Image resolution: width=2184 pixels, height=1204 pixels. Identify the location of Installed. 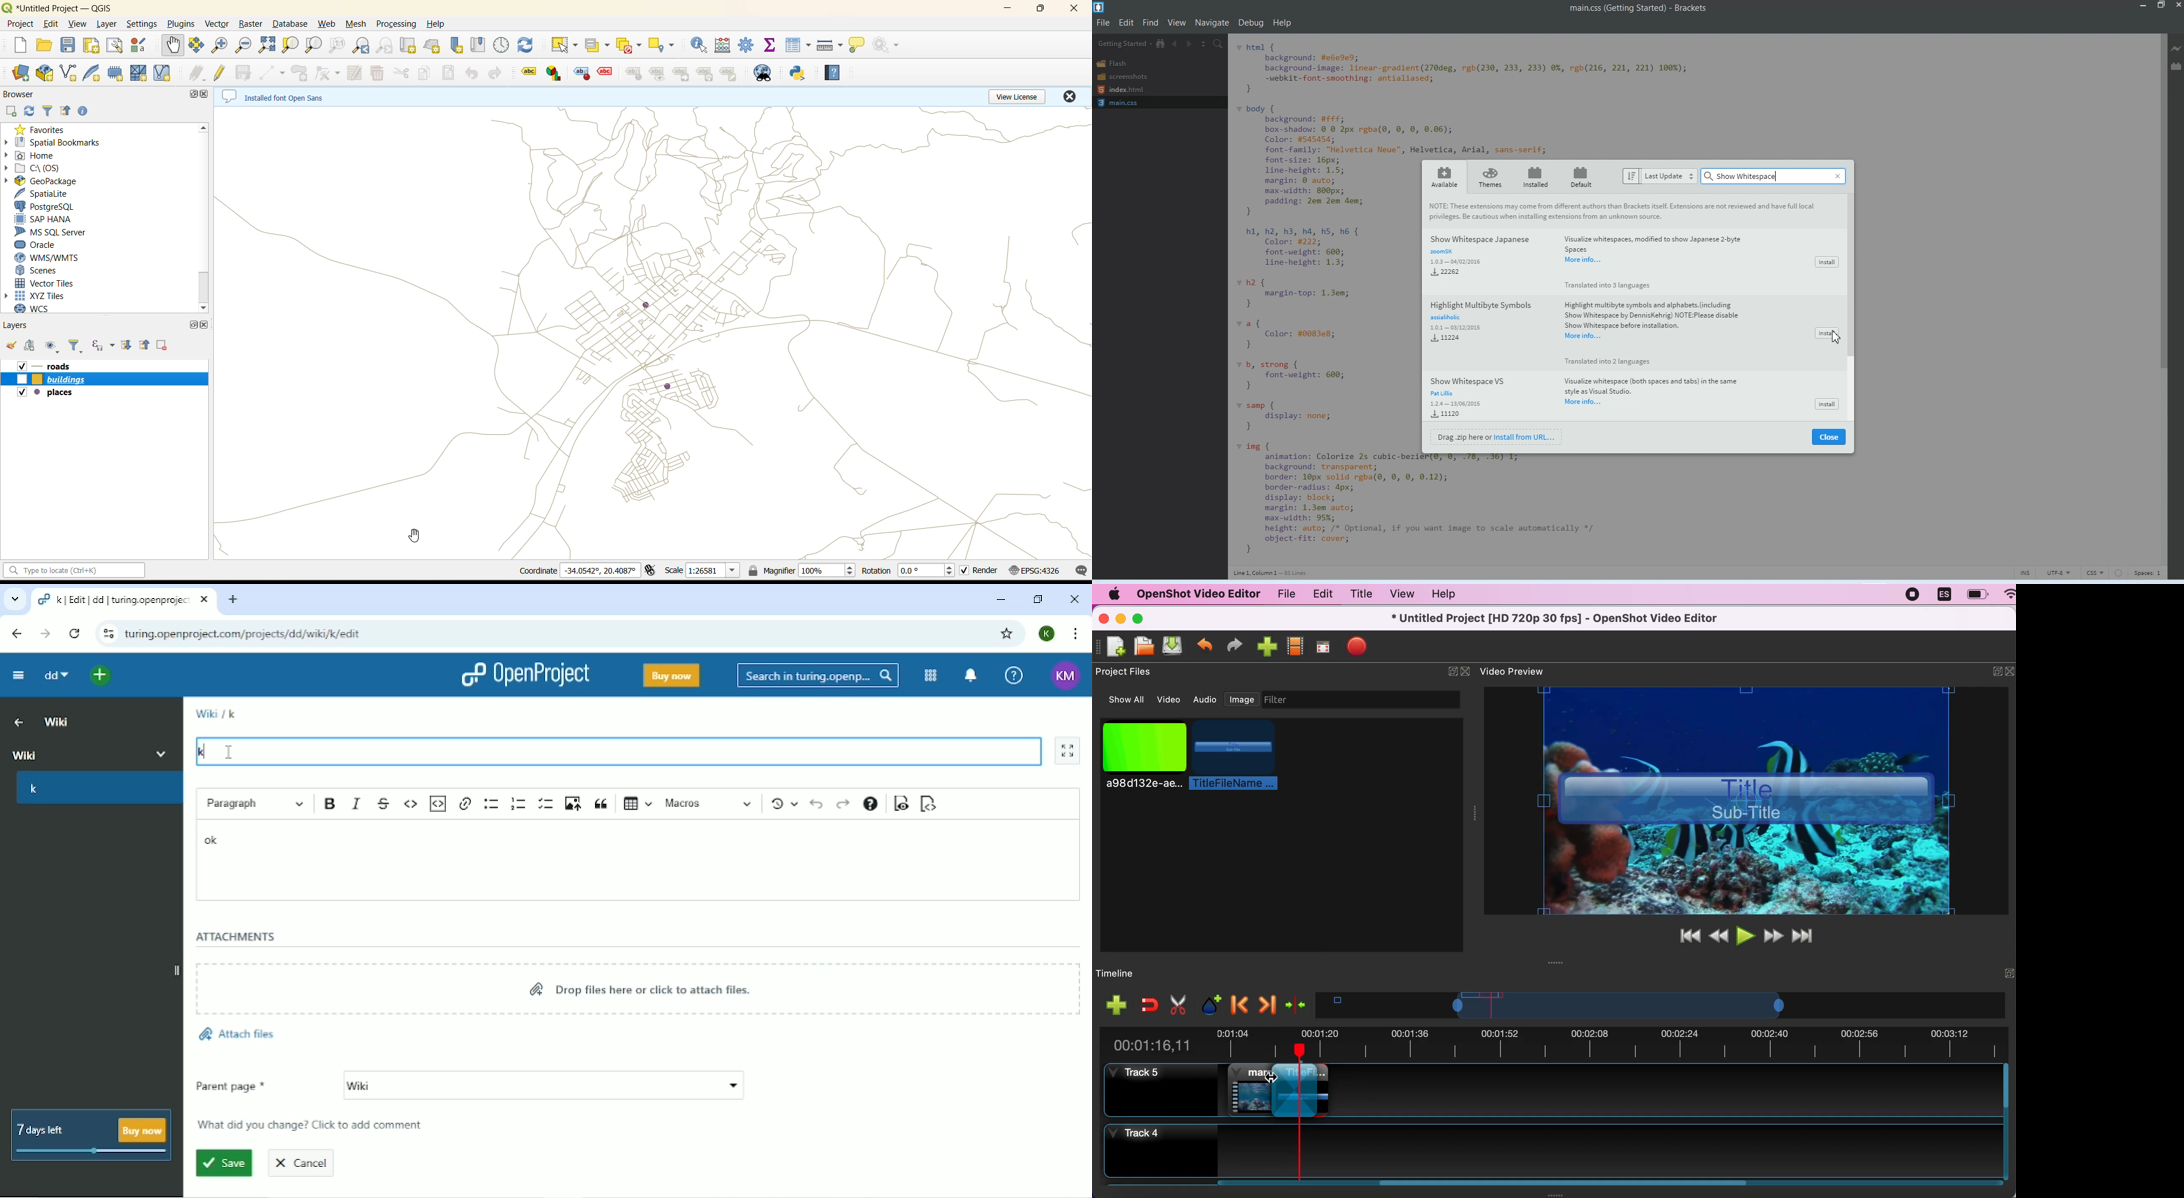
(1533, 177).